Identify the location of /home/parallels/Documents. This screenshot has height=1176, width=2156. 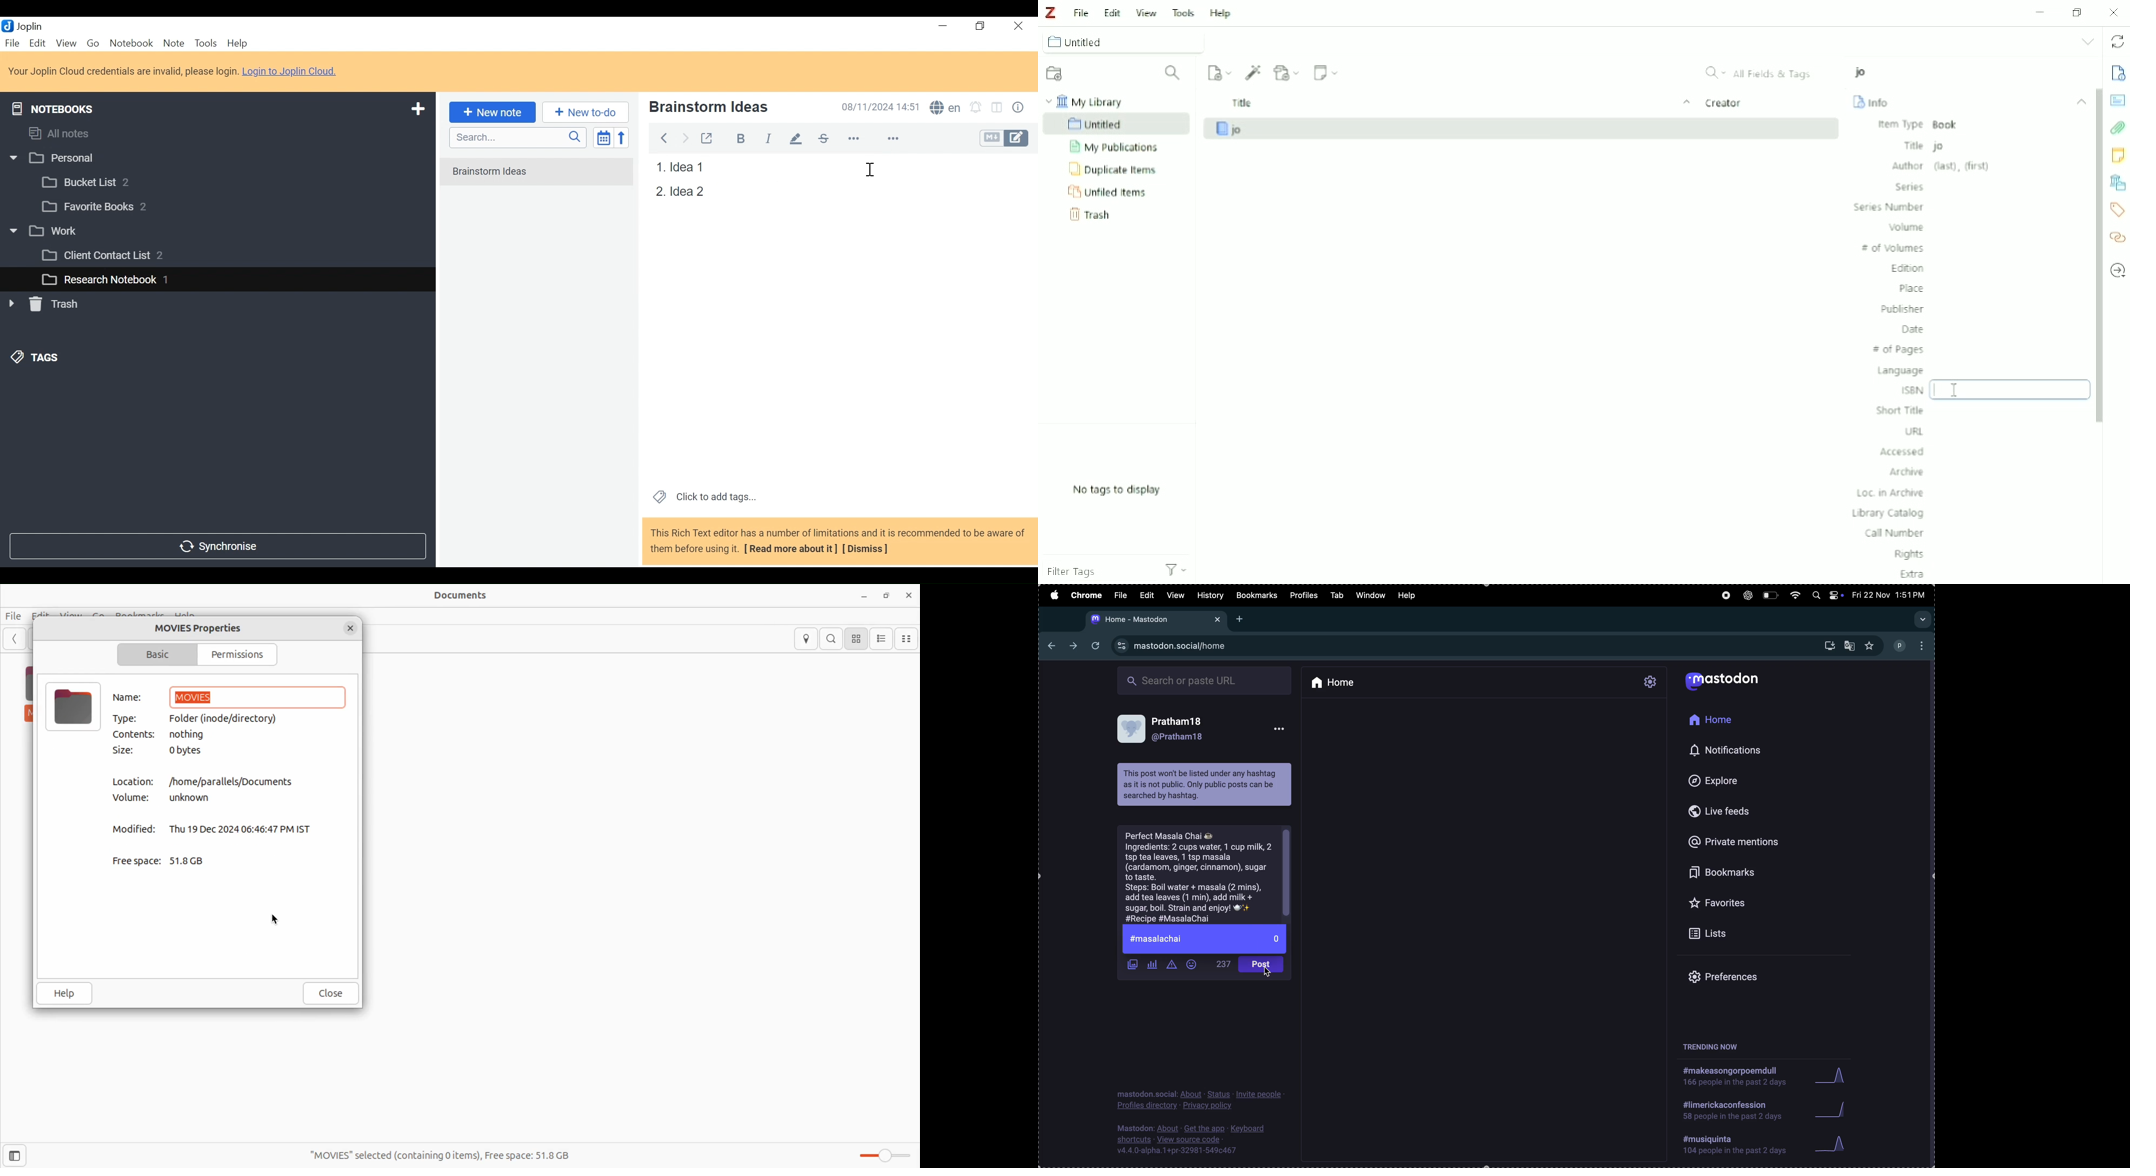
(239, 781).